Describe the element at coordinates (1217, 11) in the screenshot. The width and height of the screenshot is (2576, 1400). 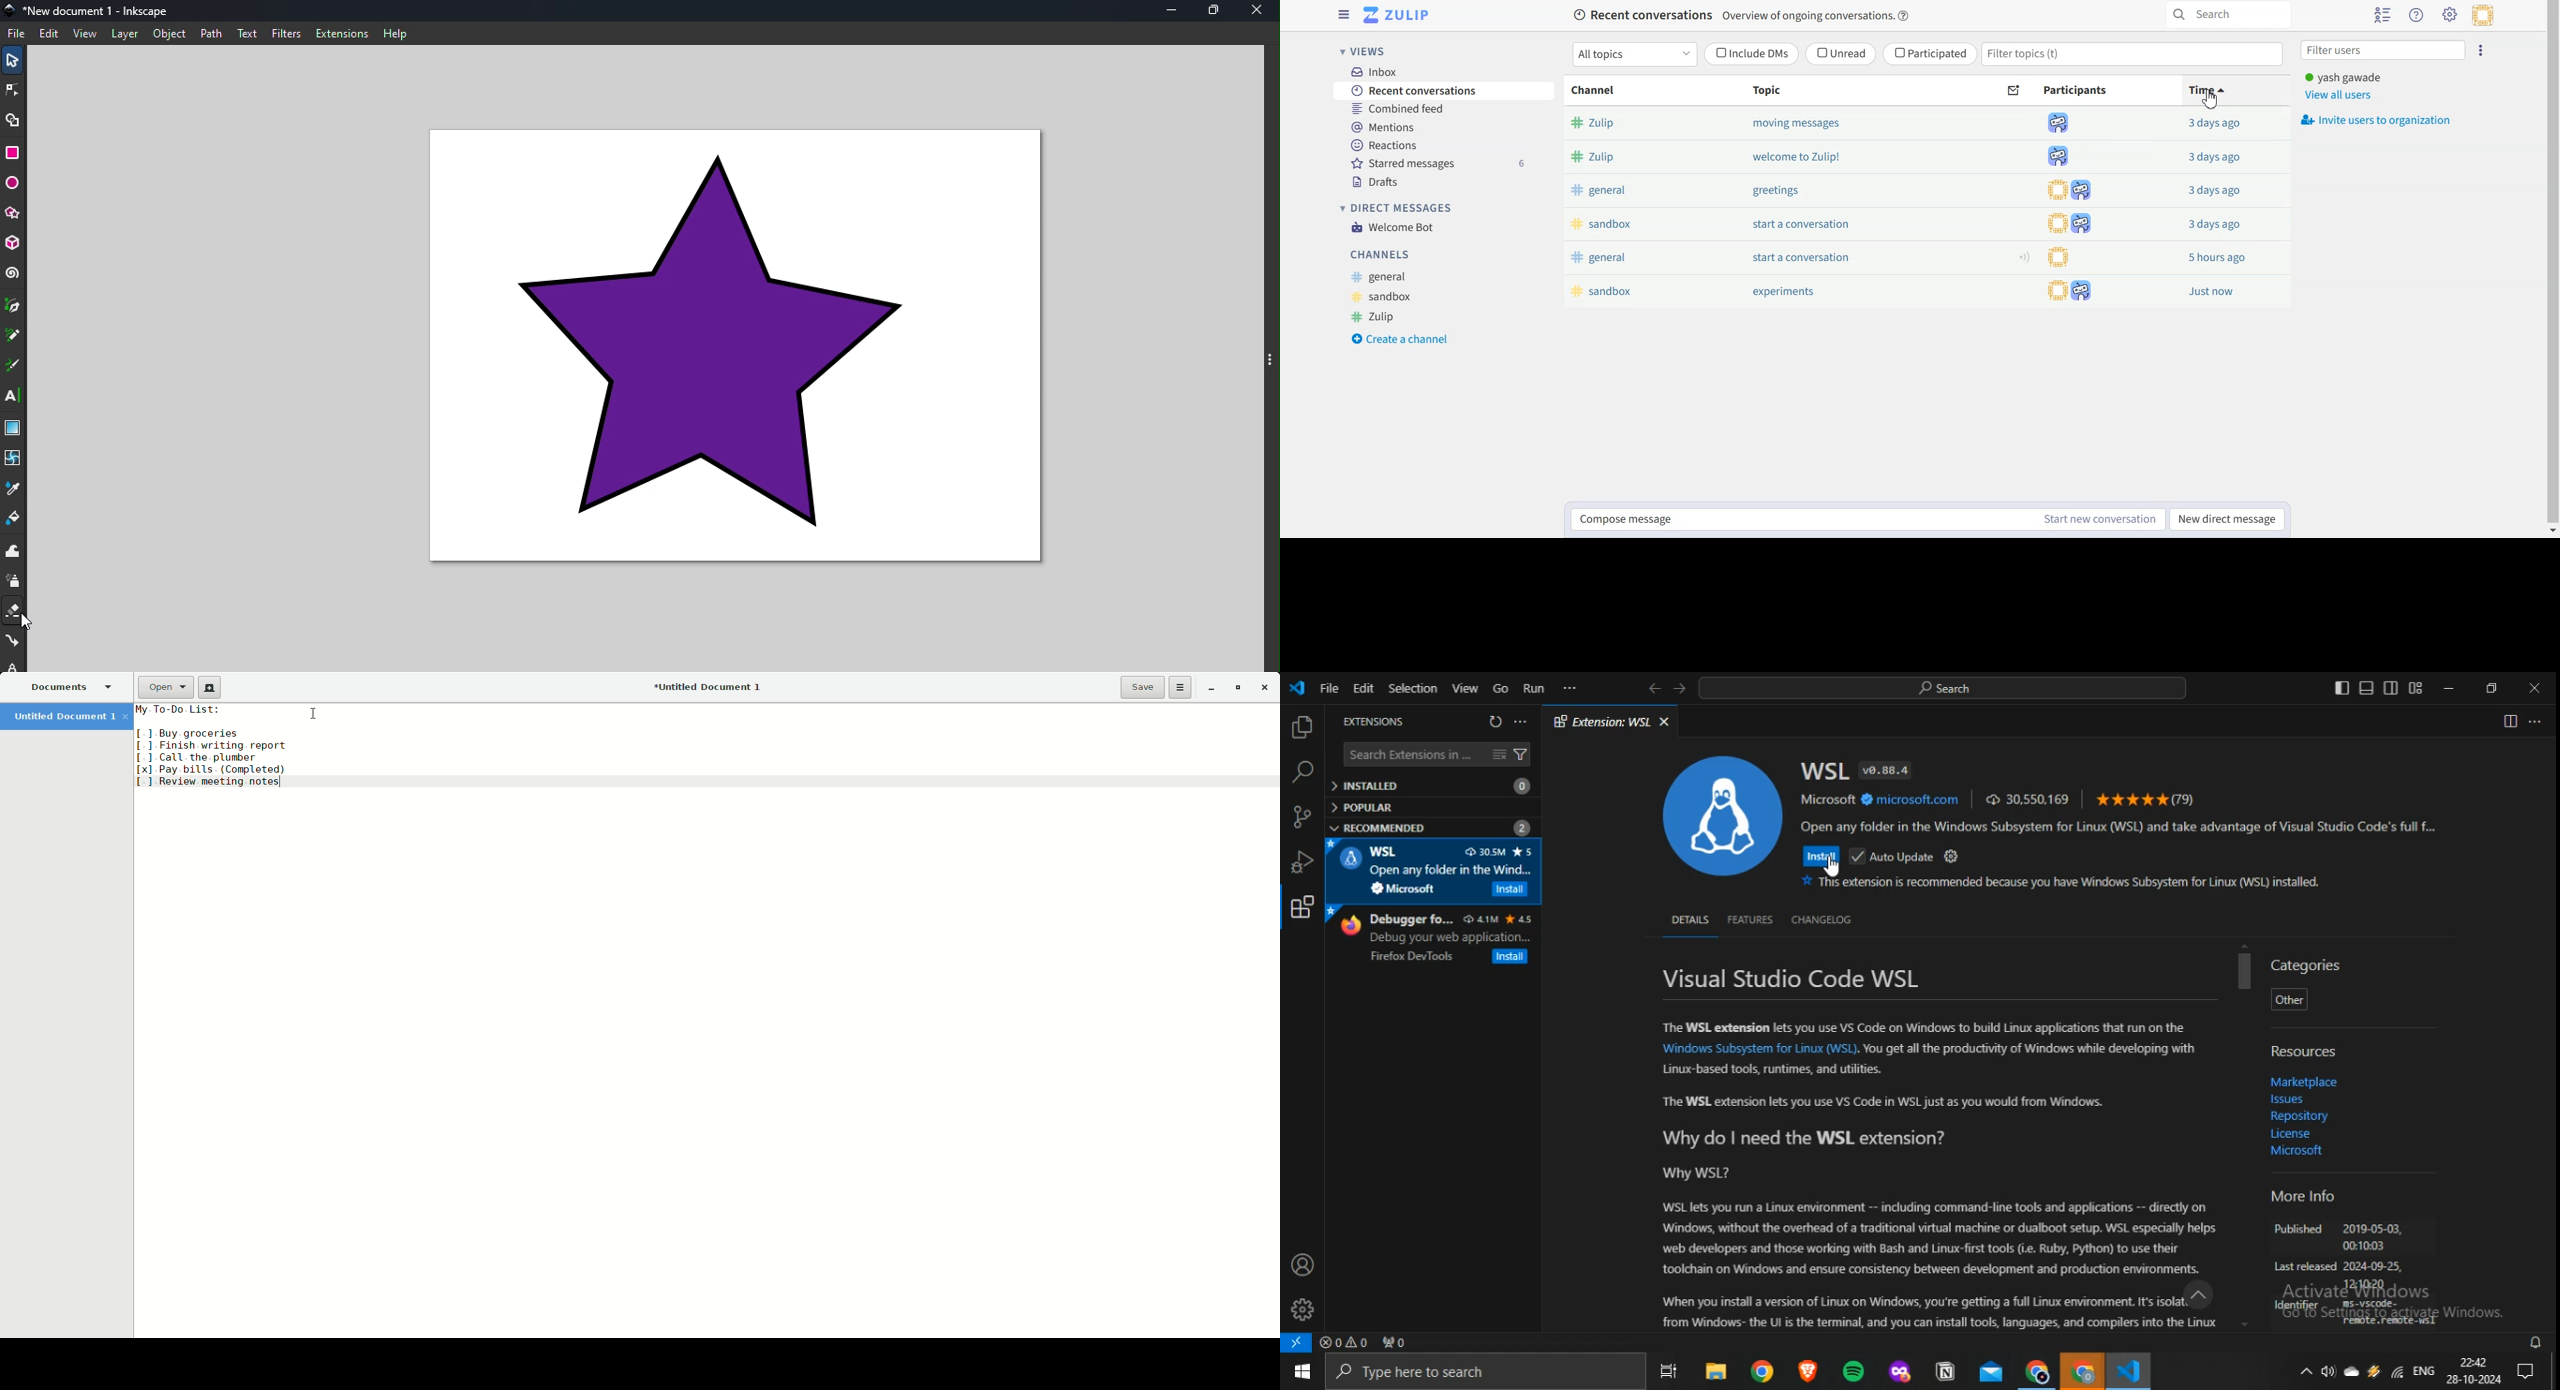
I see `maximize` at that location.